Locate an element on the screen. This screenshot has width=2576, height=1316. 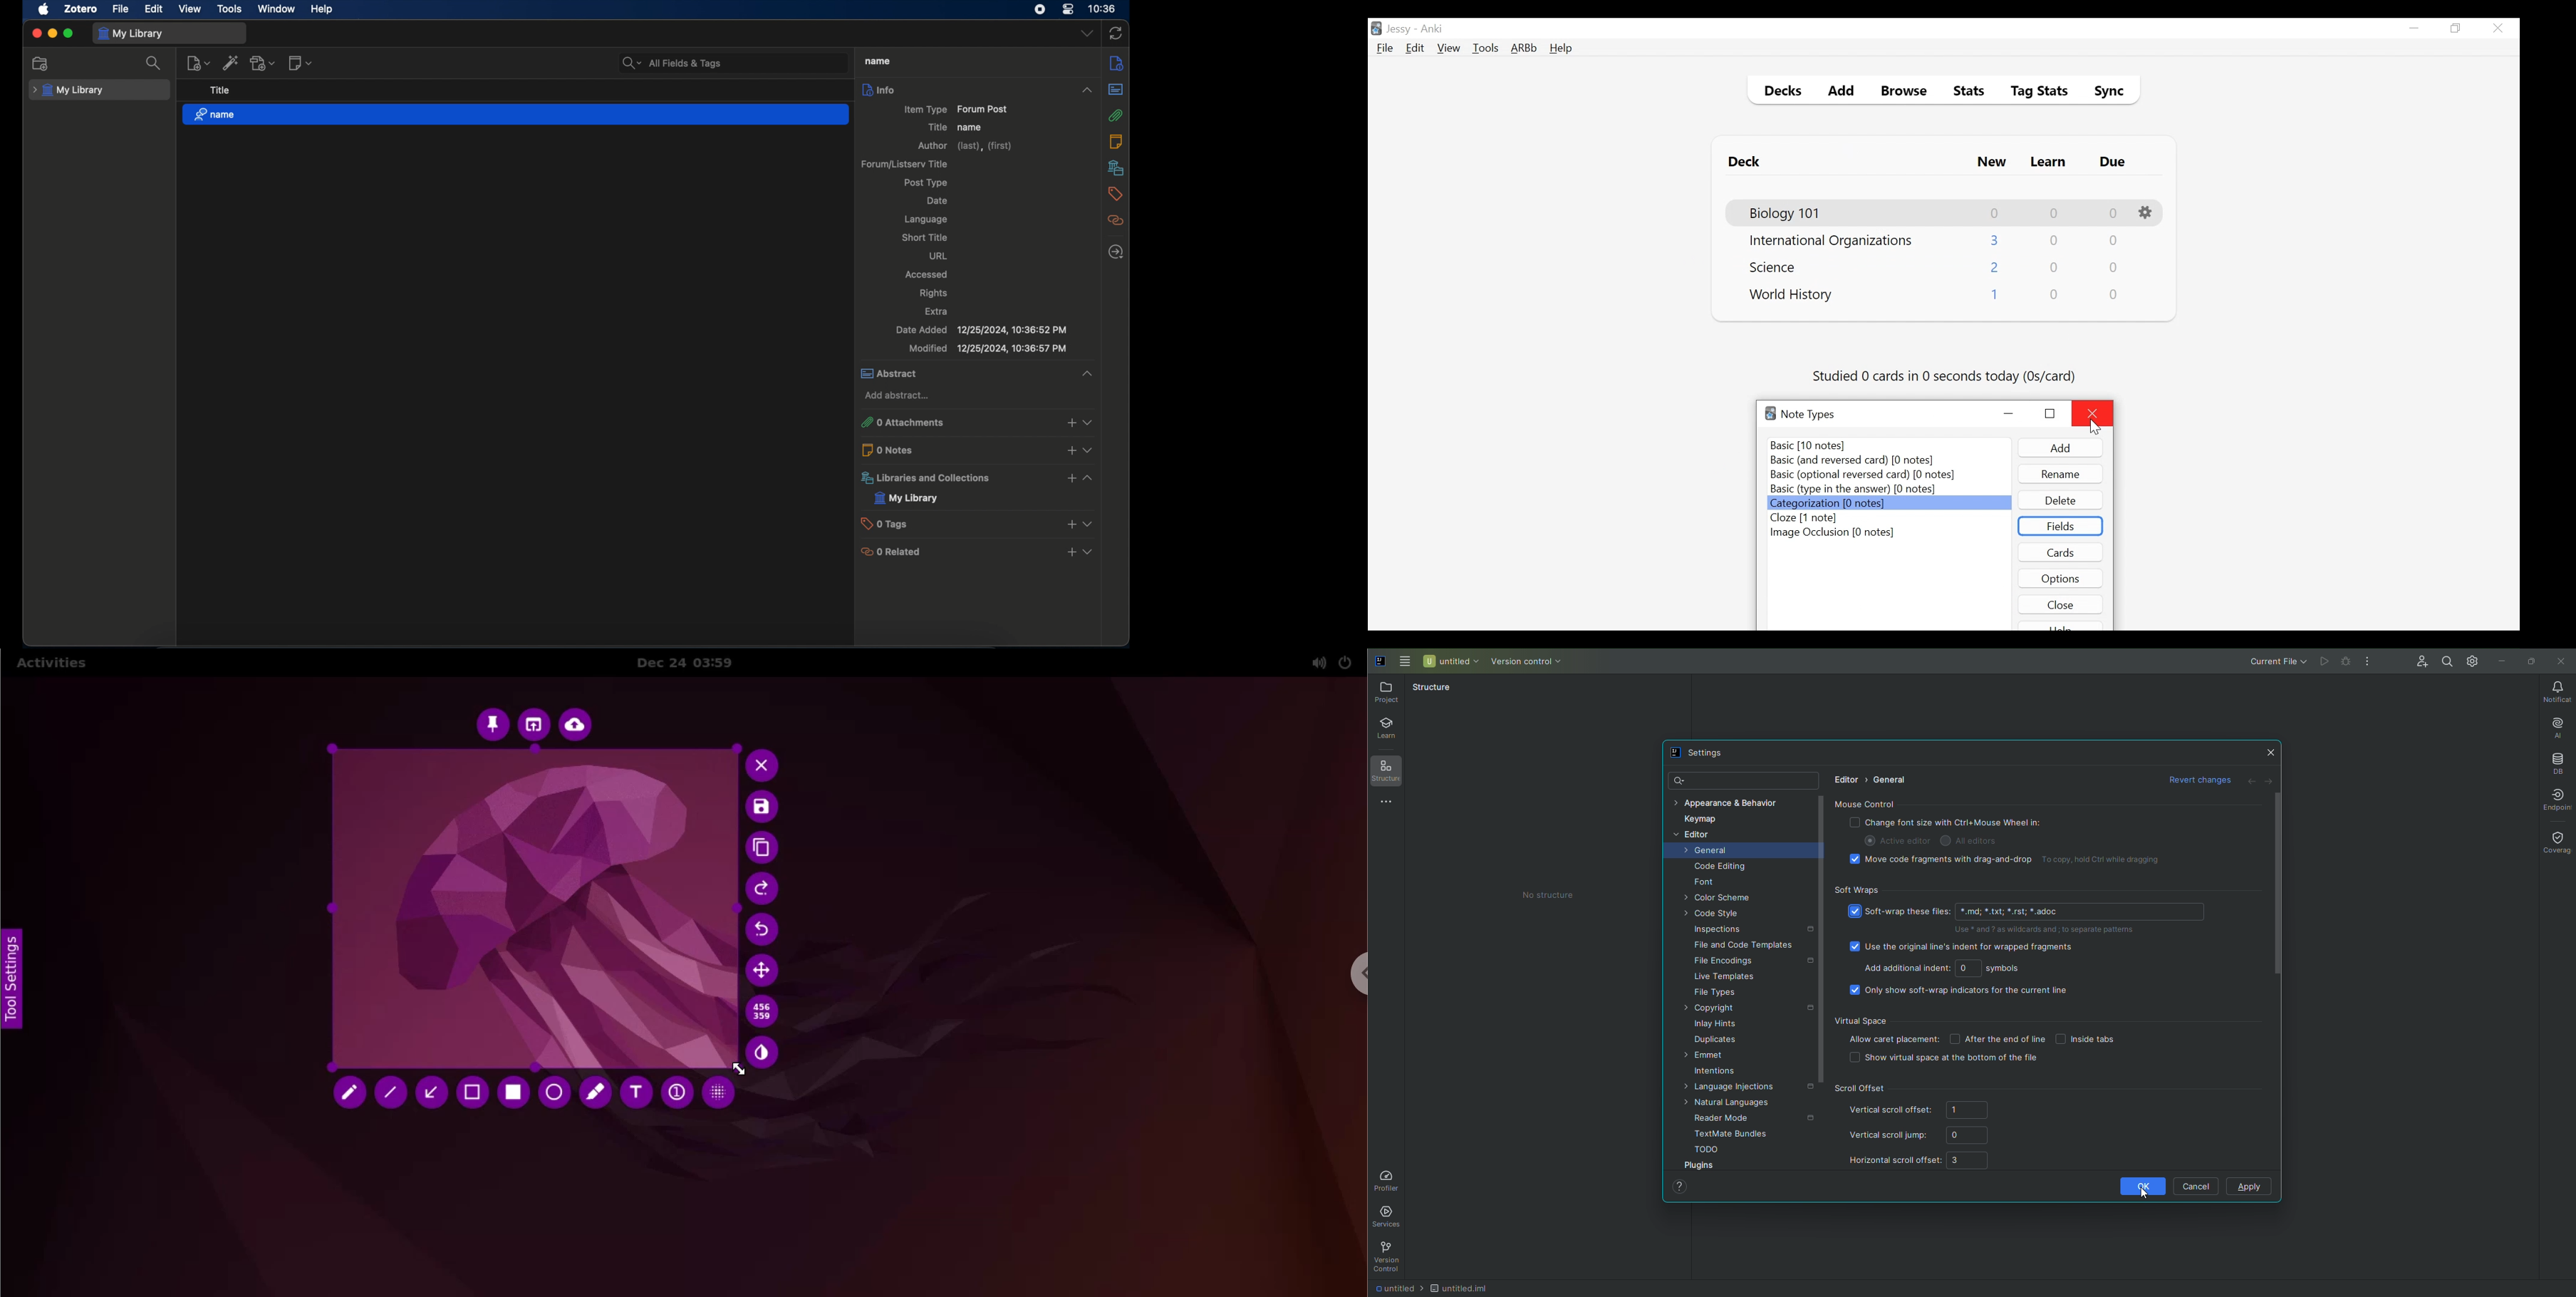
Basic (type in the answer)  (number of notes) is located at coordinates (1853, 490).